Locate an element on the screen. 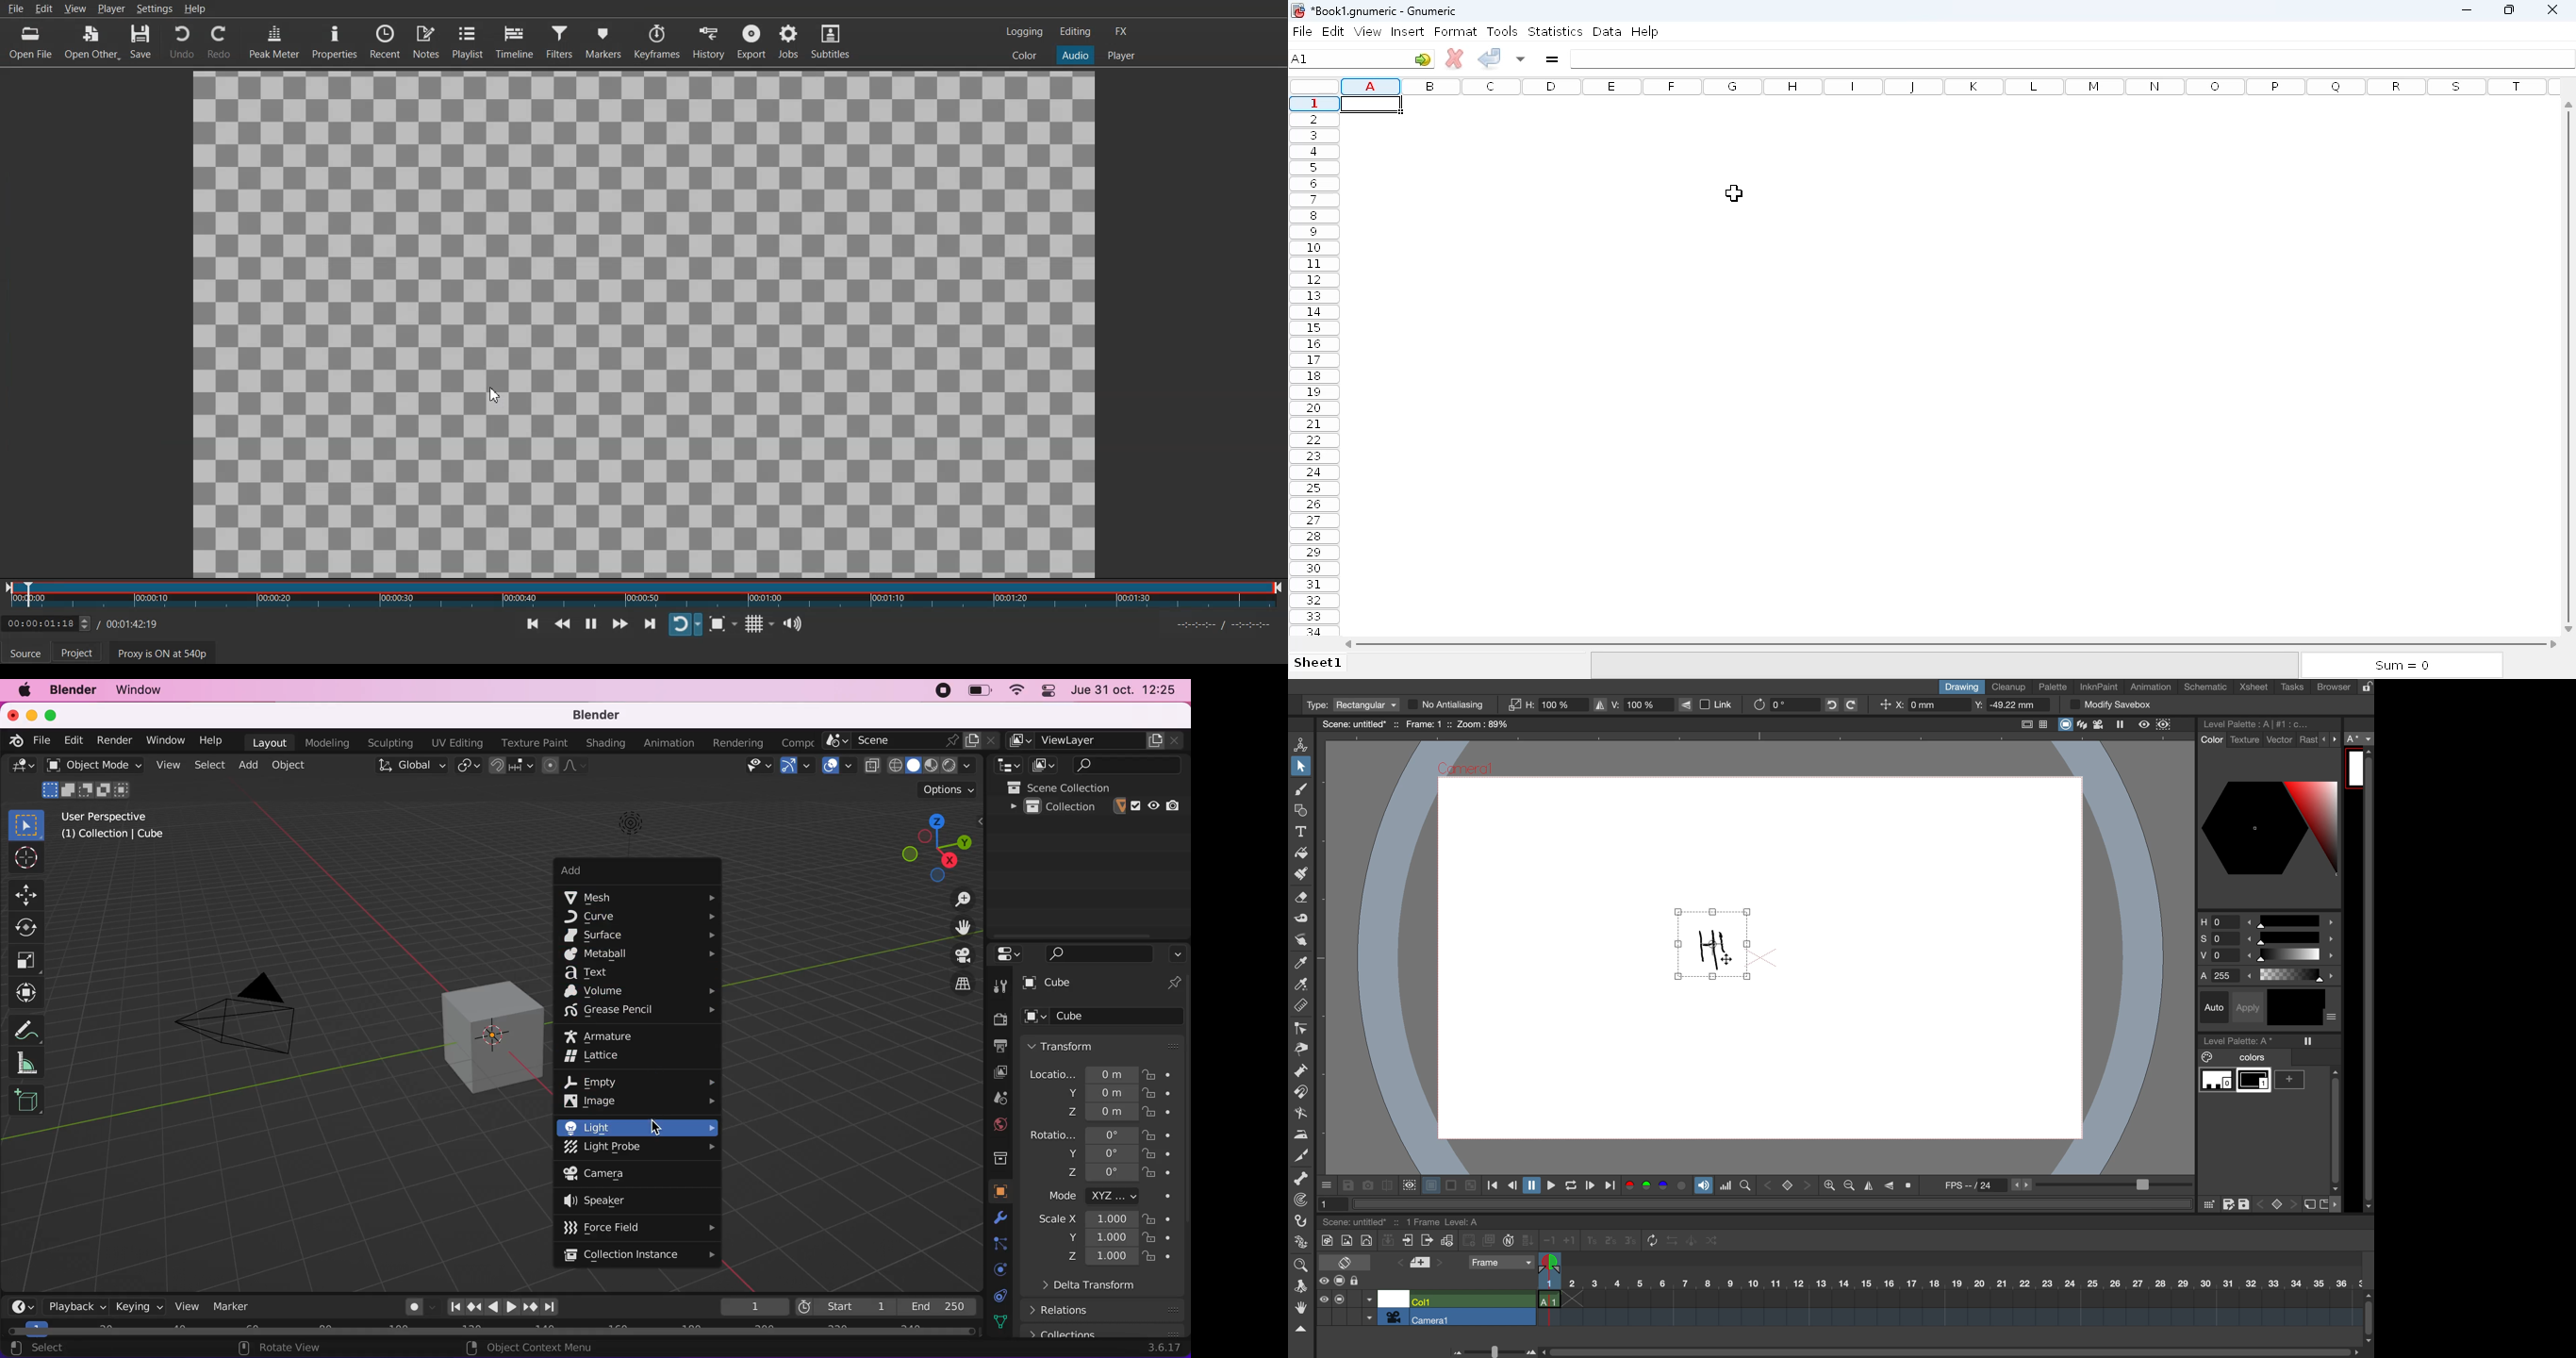 The image size is (2576, 1372). texture paint is located at coordinates (531, 742).